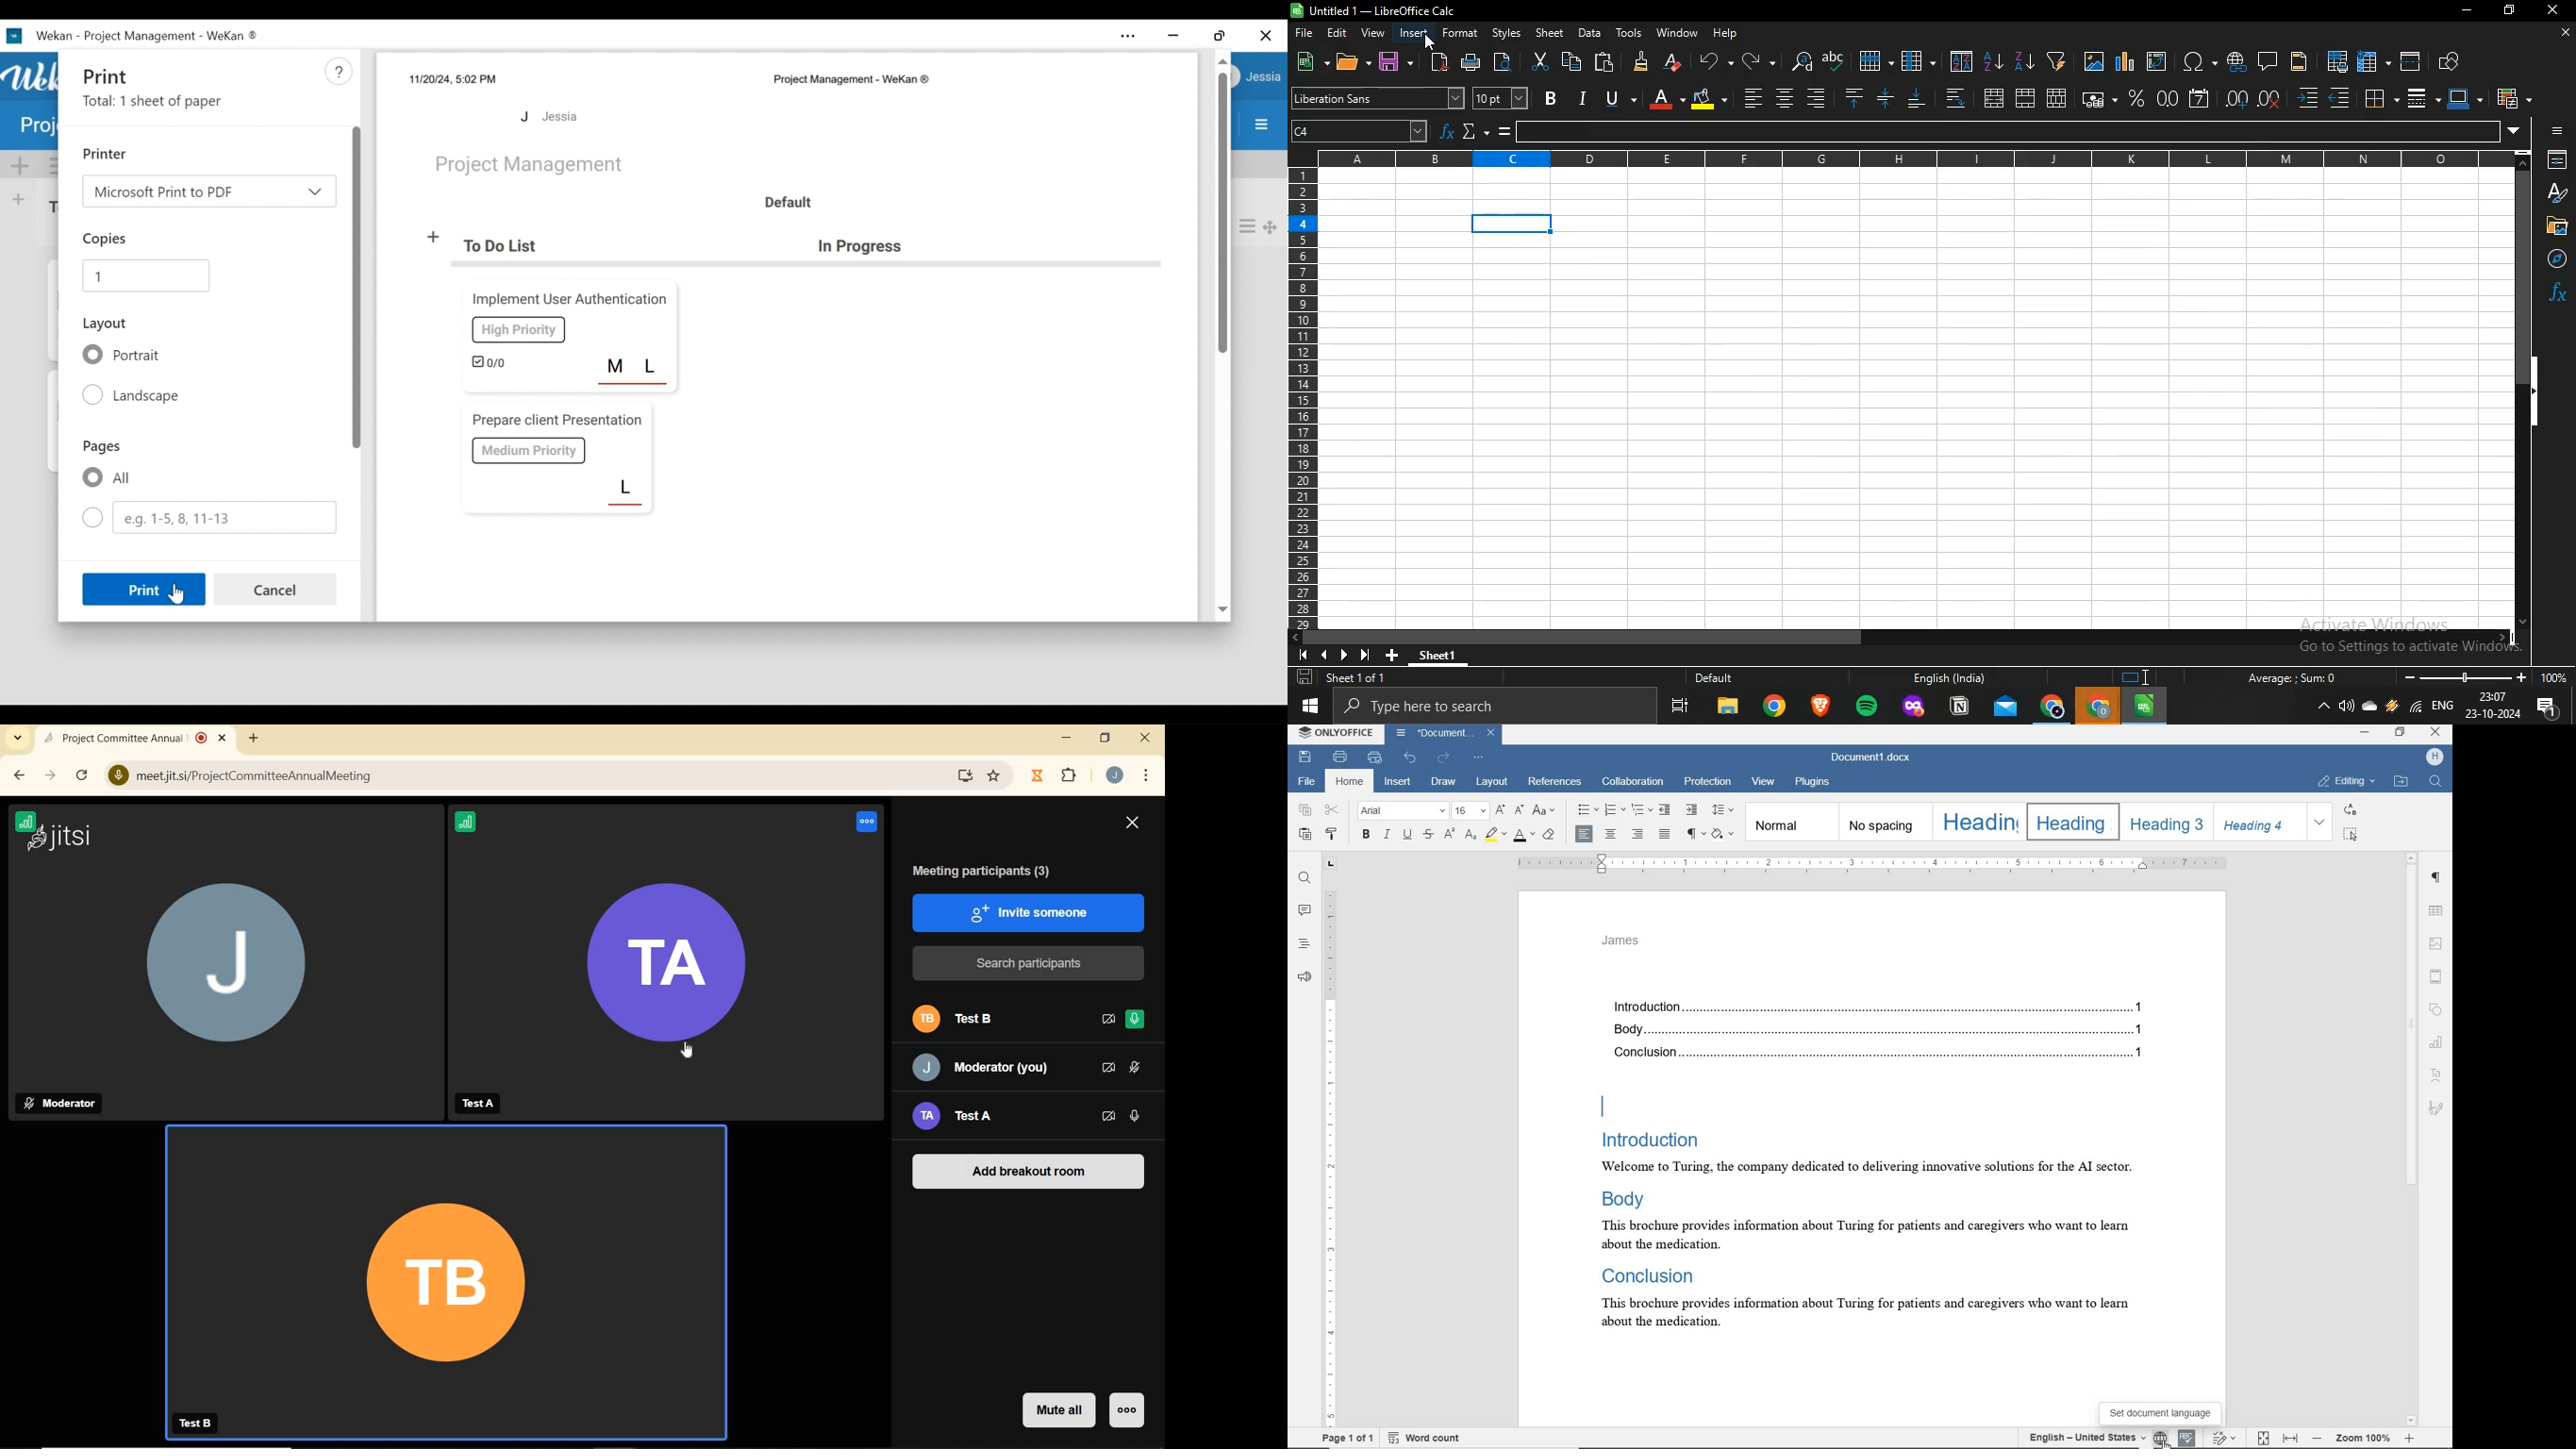 Image resolution: width=2576 pixels, height=1456 pixels. Describe the element at coordinates (2411, 60) in the screenshot. I see `split window` at that location.